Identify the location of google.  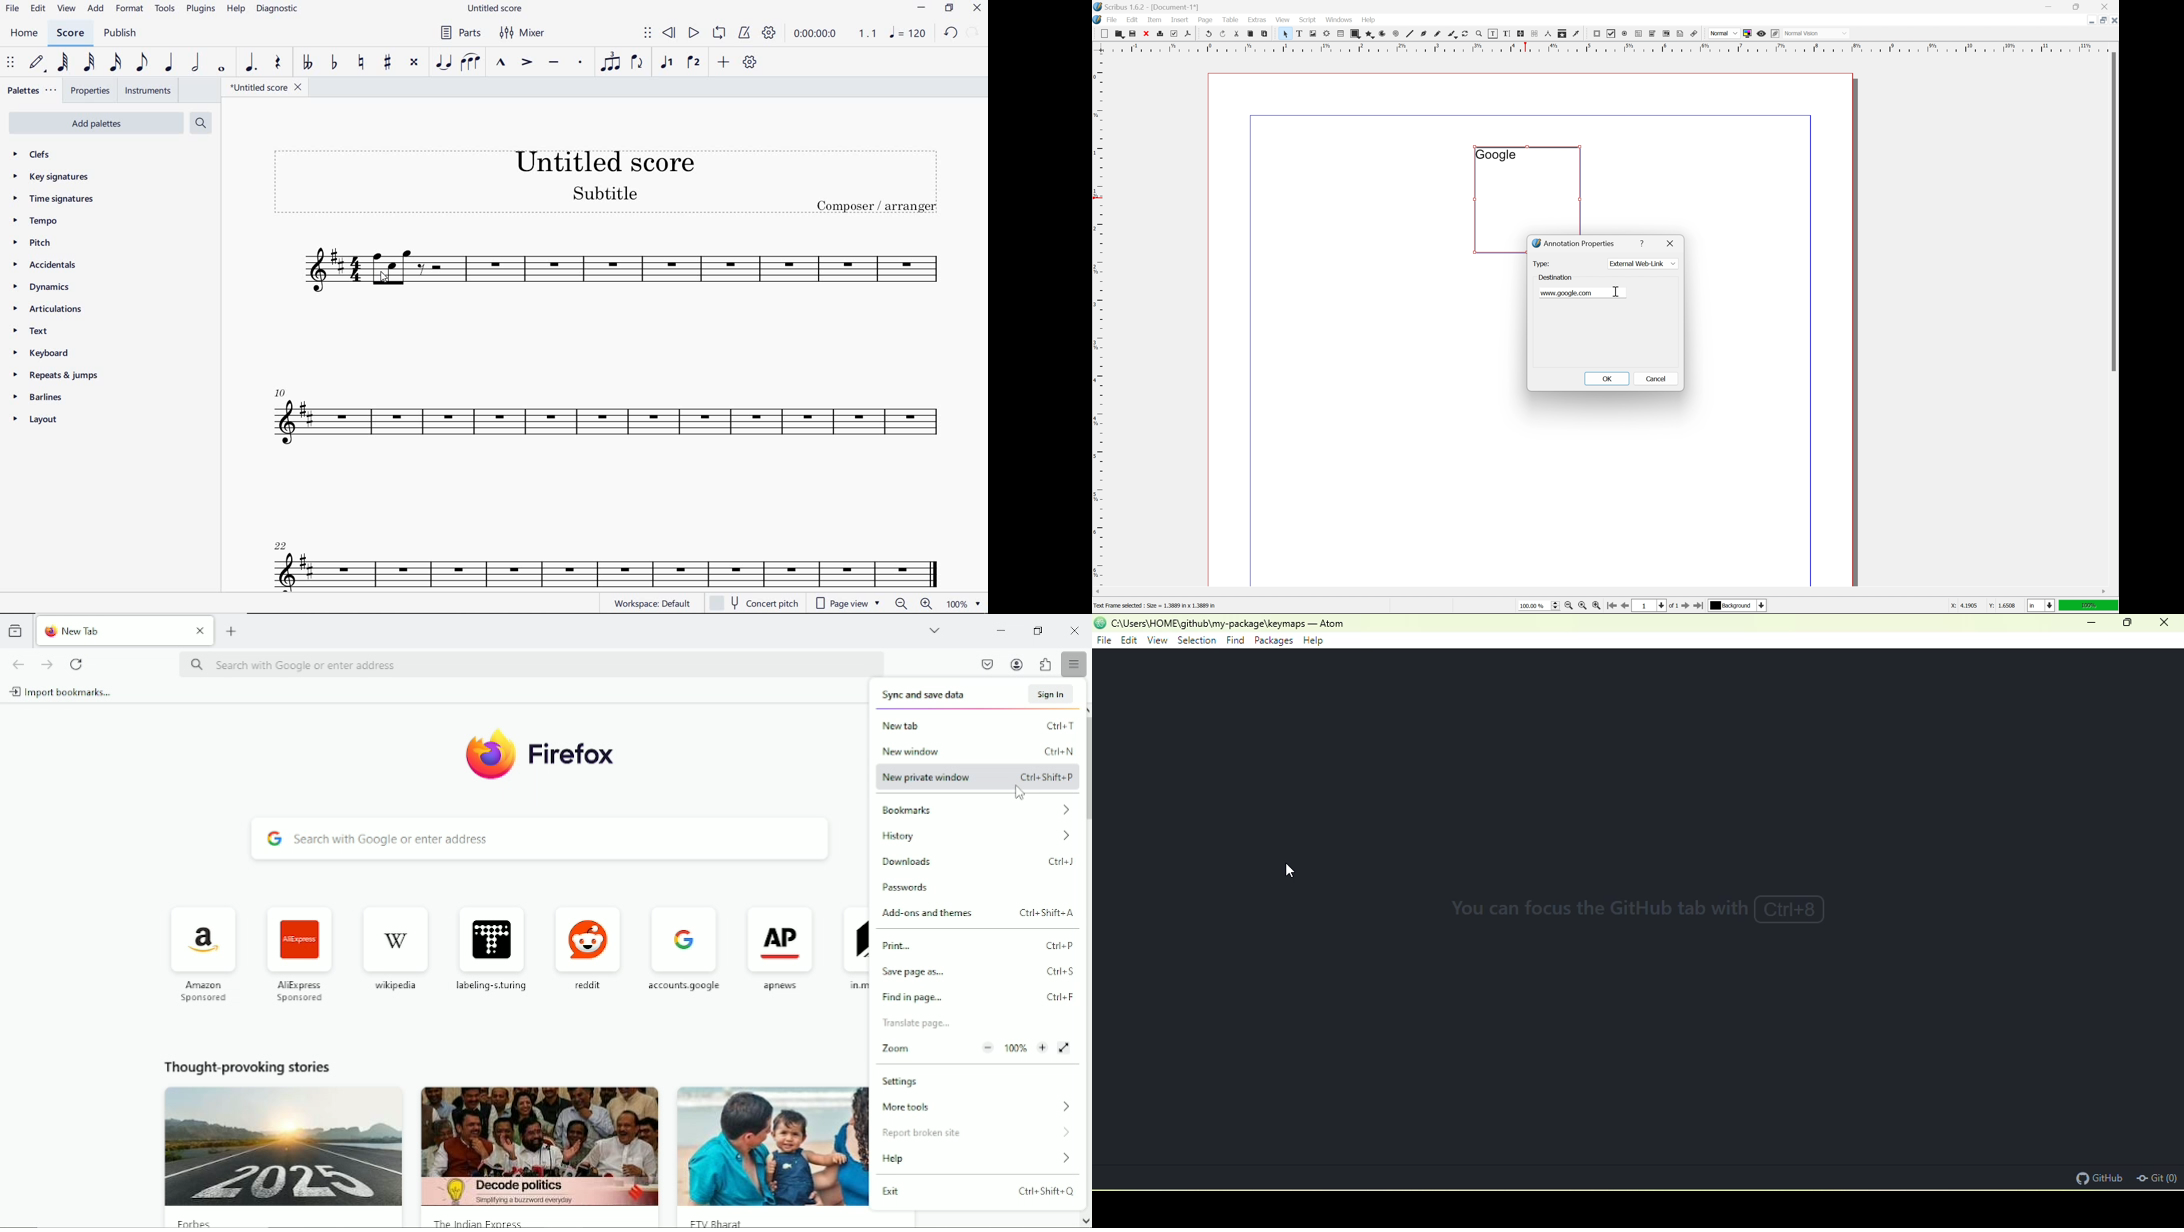
(1495, 155).